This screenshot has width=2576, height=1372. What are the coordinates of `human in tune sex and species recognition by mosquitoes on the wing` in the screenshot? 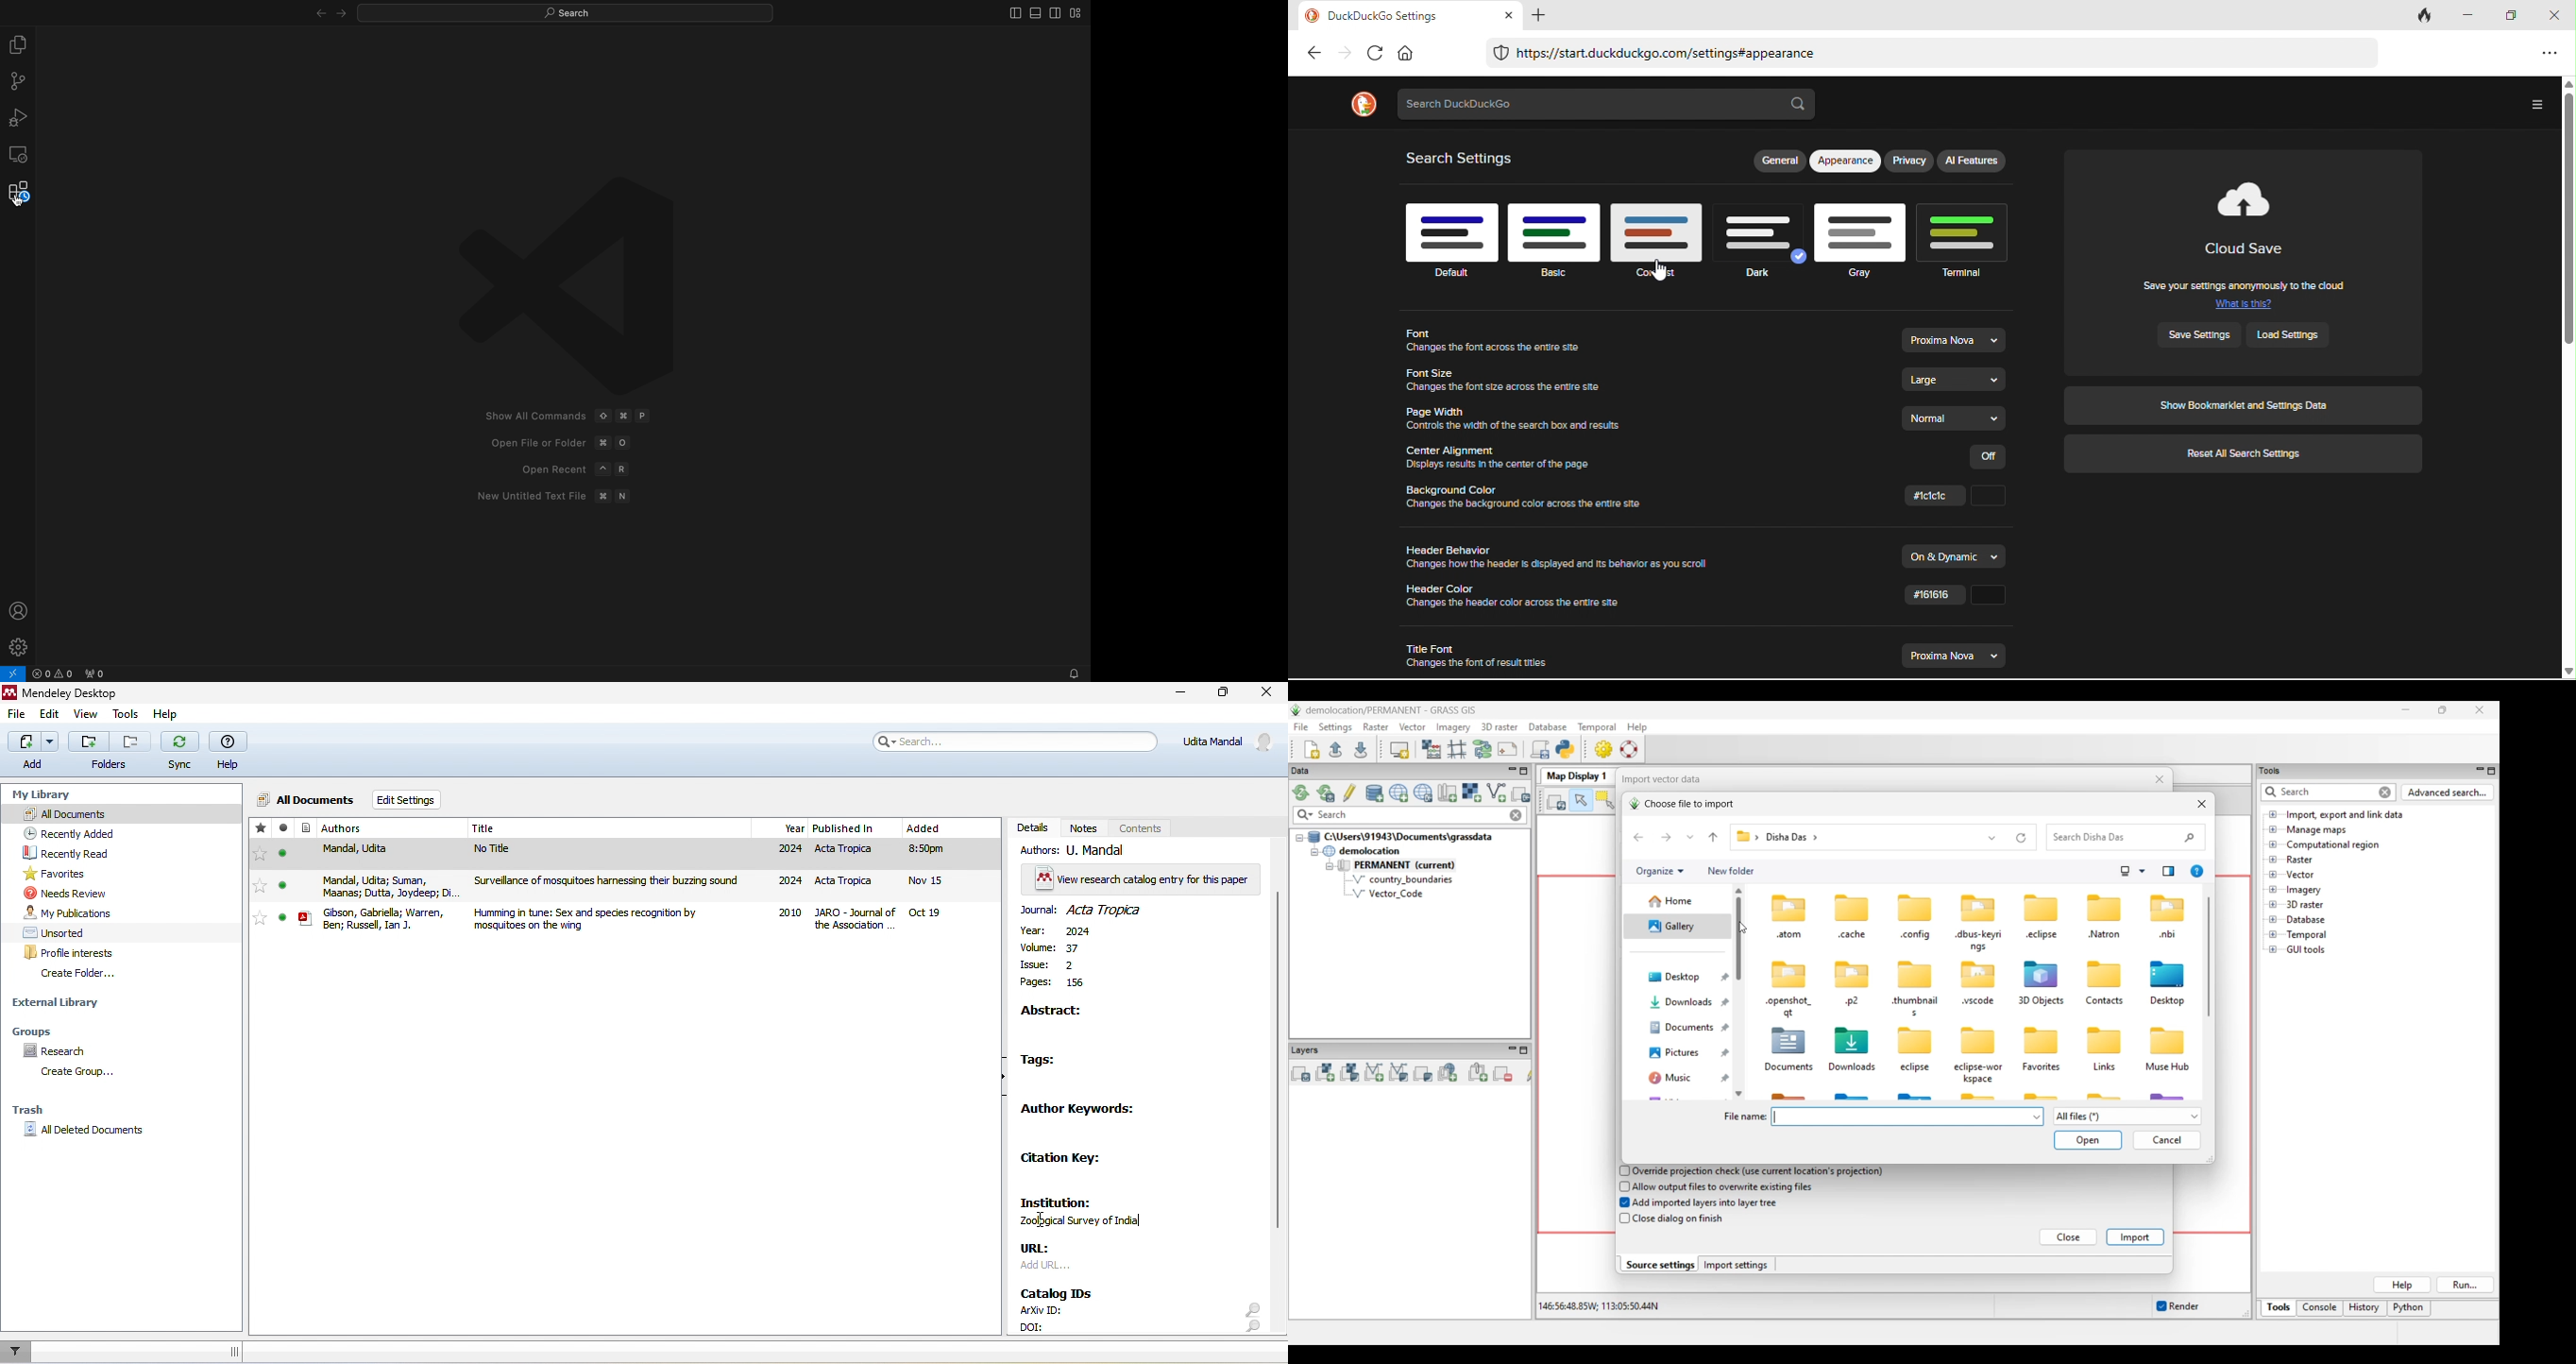 It's located at (614, 918).